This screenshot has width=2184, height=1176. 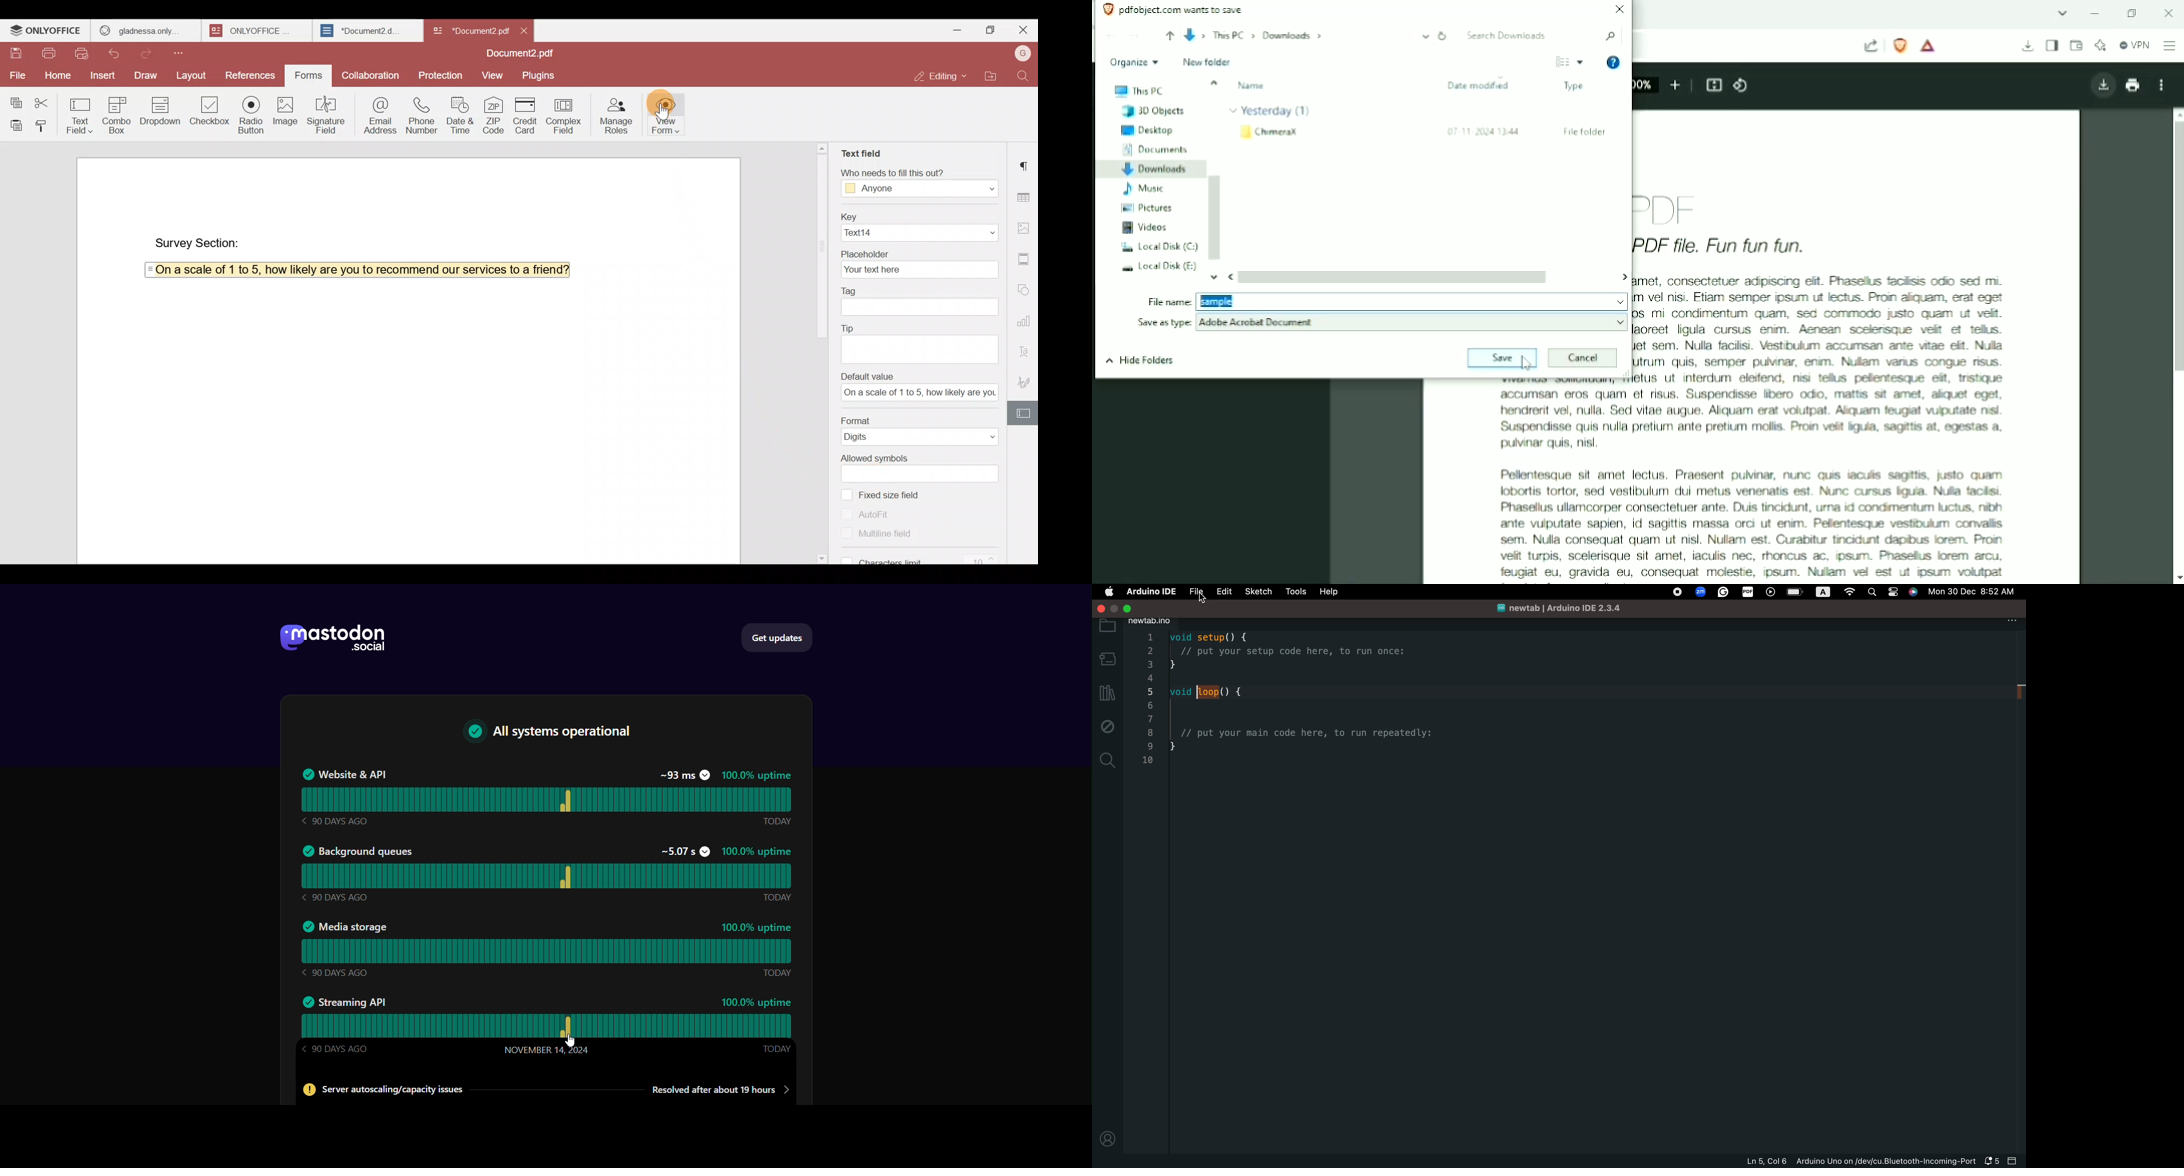 I want to click on Manage roles, so click(x=616, y=114).